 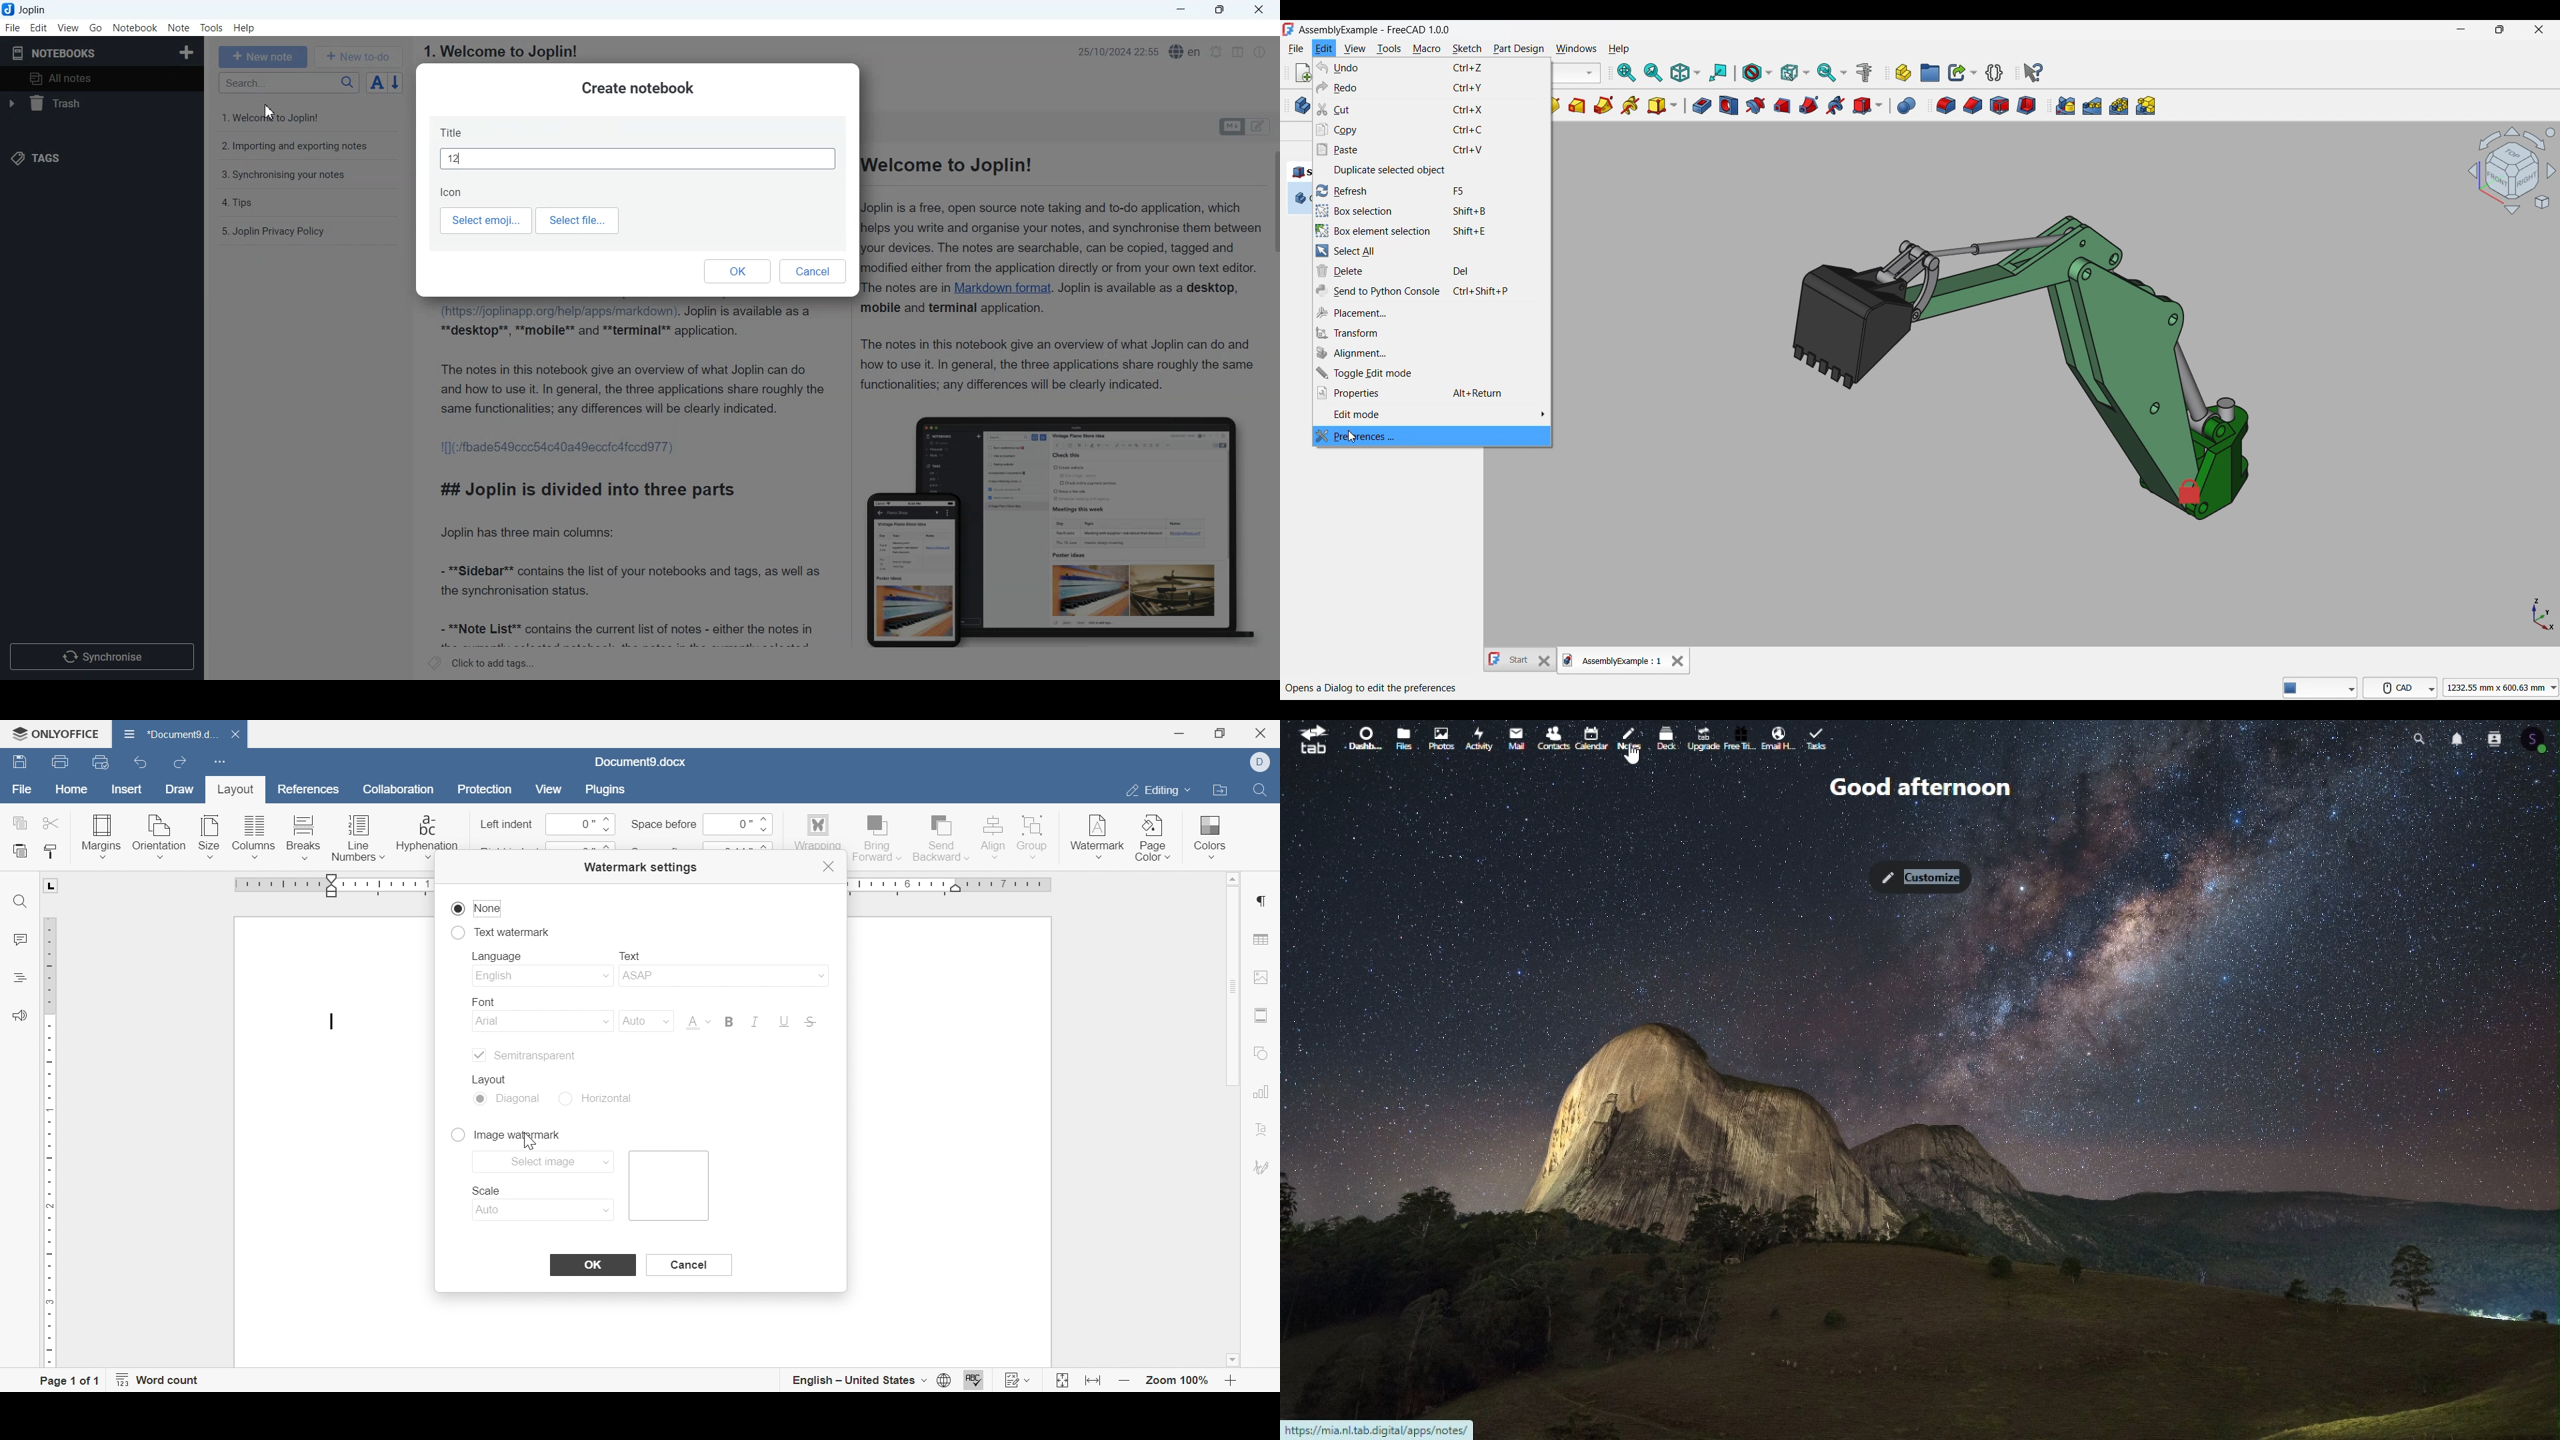 What do you see at coordinates (1186, 51) in the screenshot?
I see `Spell checker` at bounding box center [1186, 51].